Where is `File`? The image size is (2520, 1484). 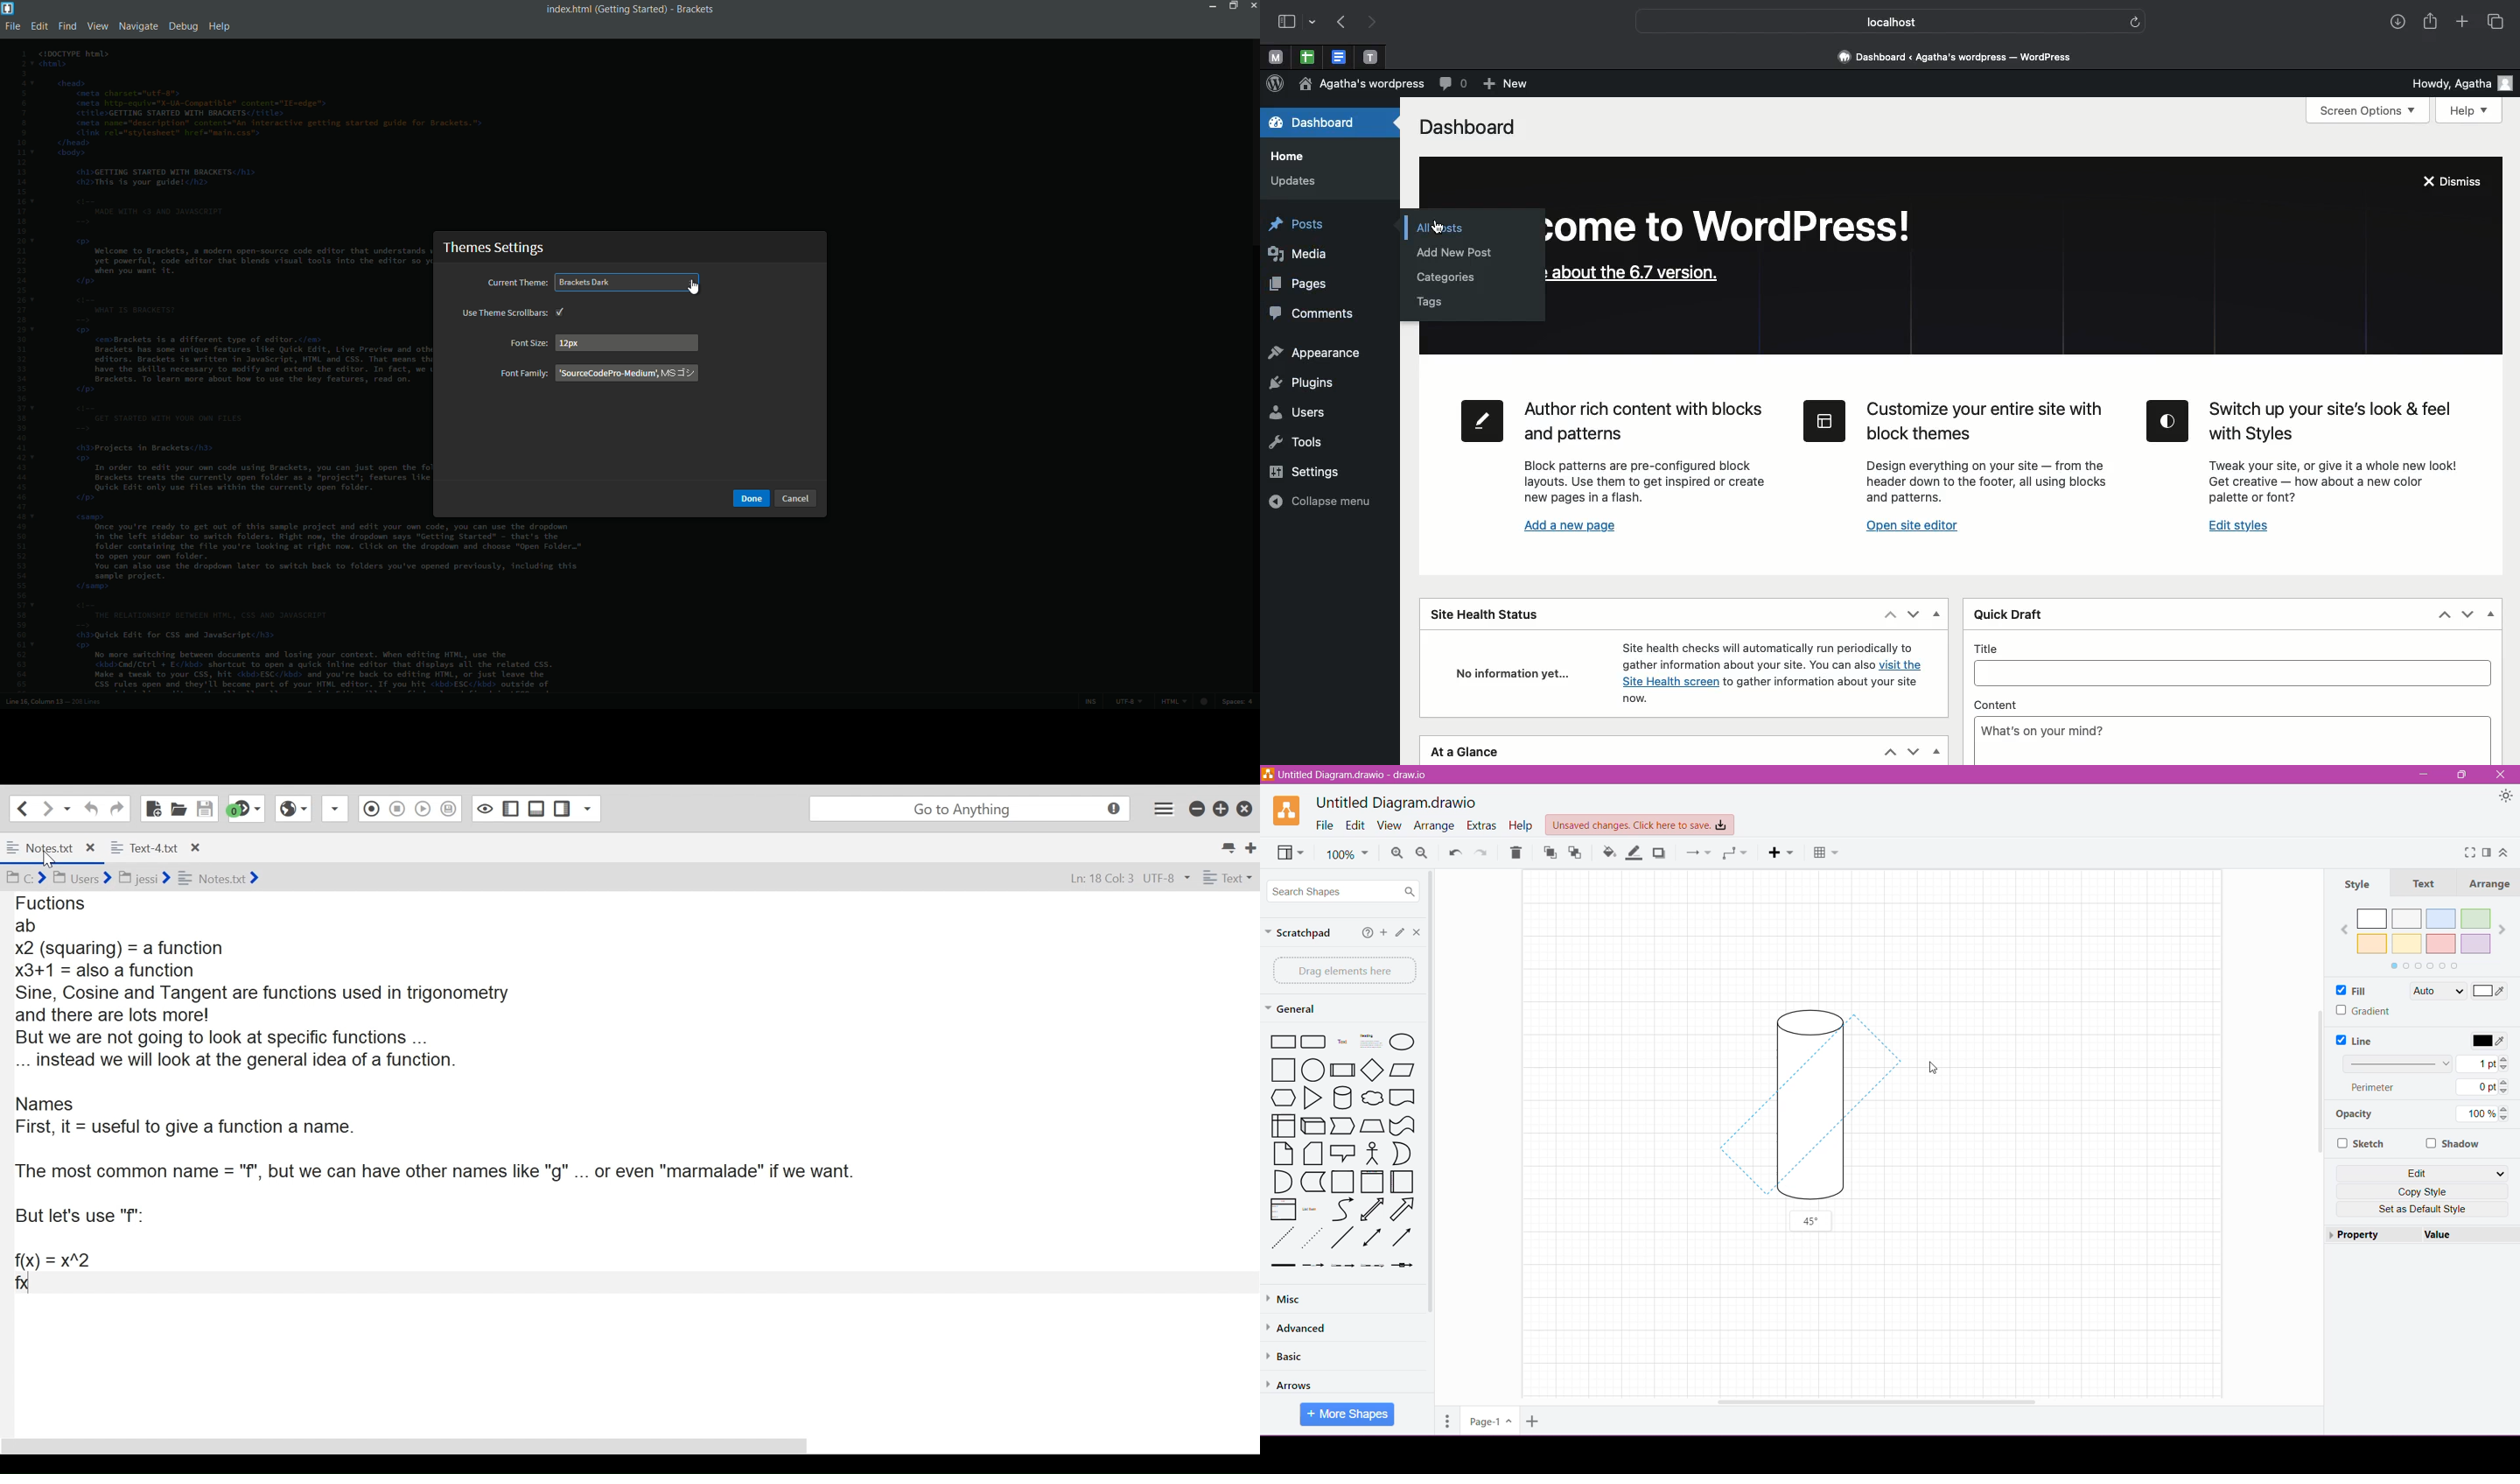
File is located at coordinates (1325, 826).